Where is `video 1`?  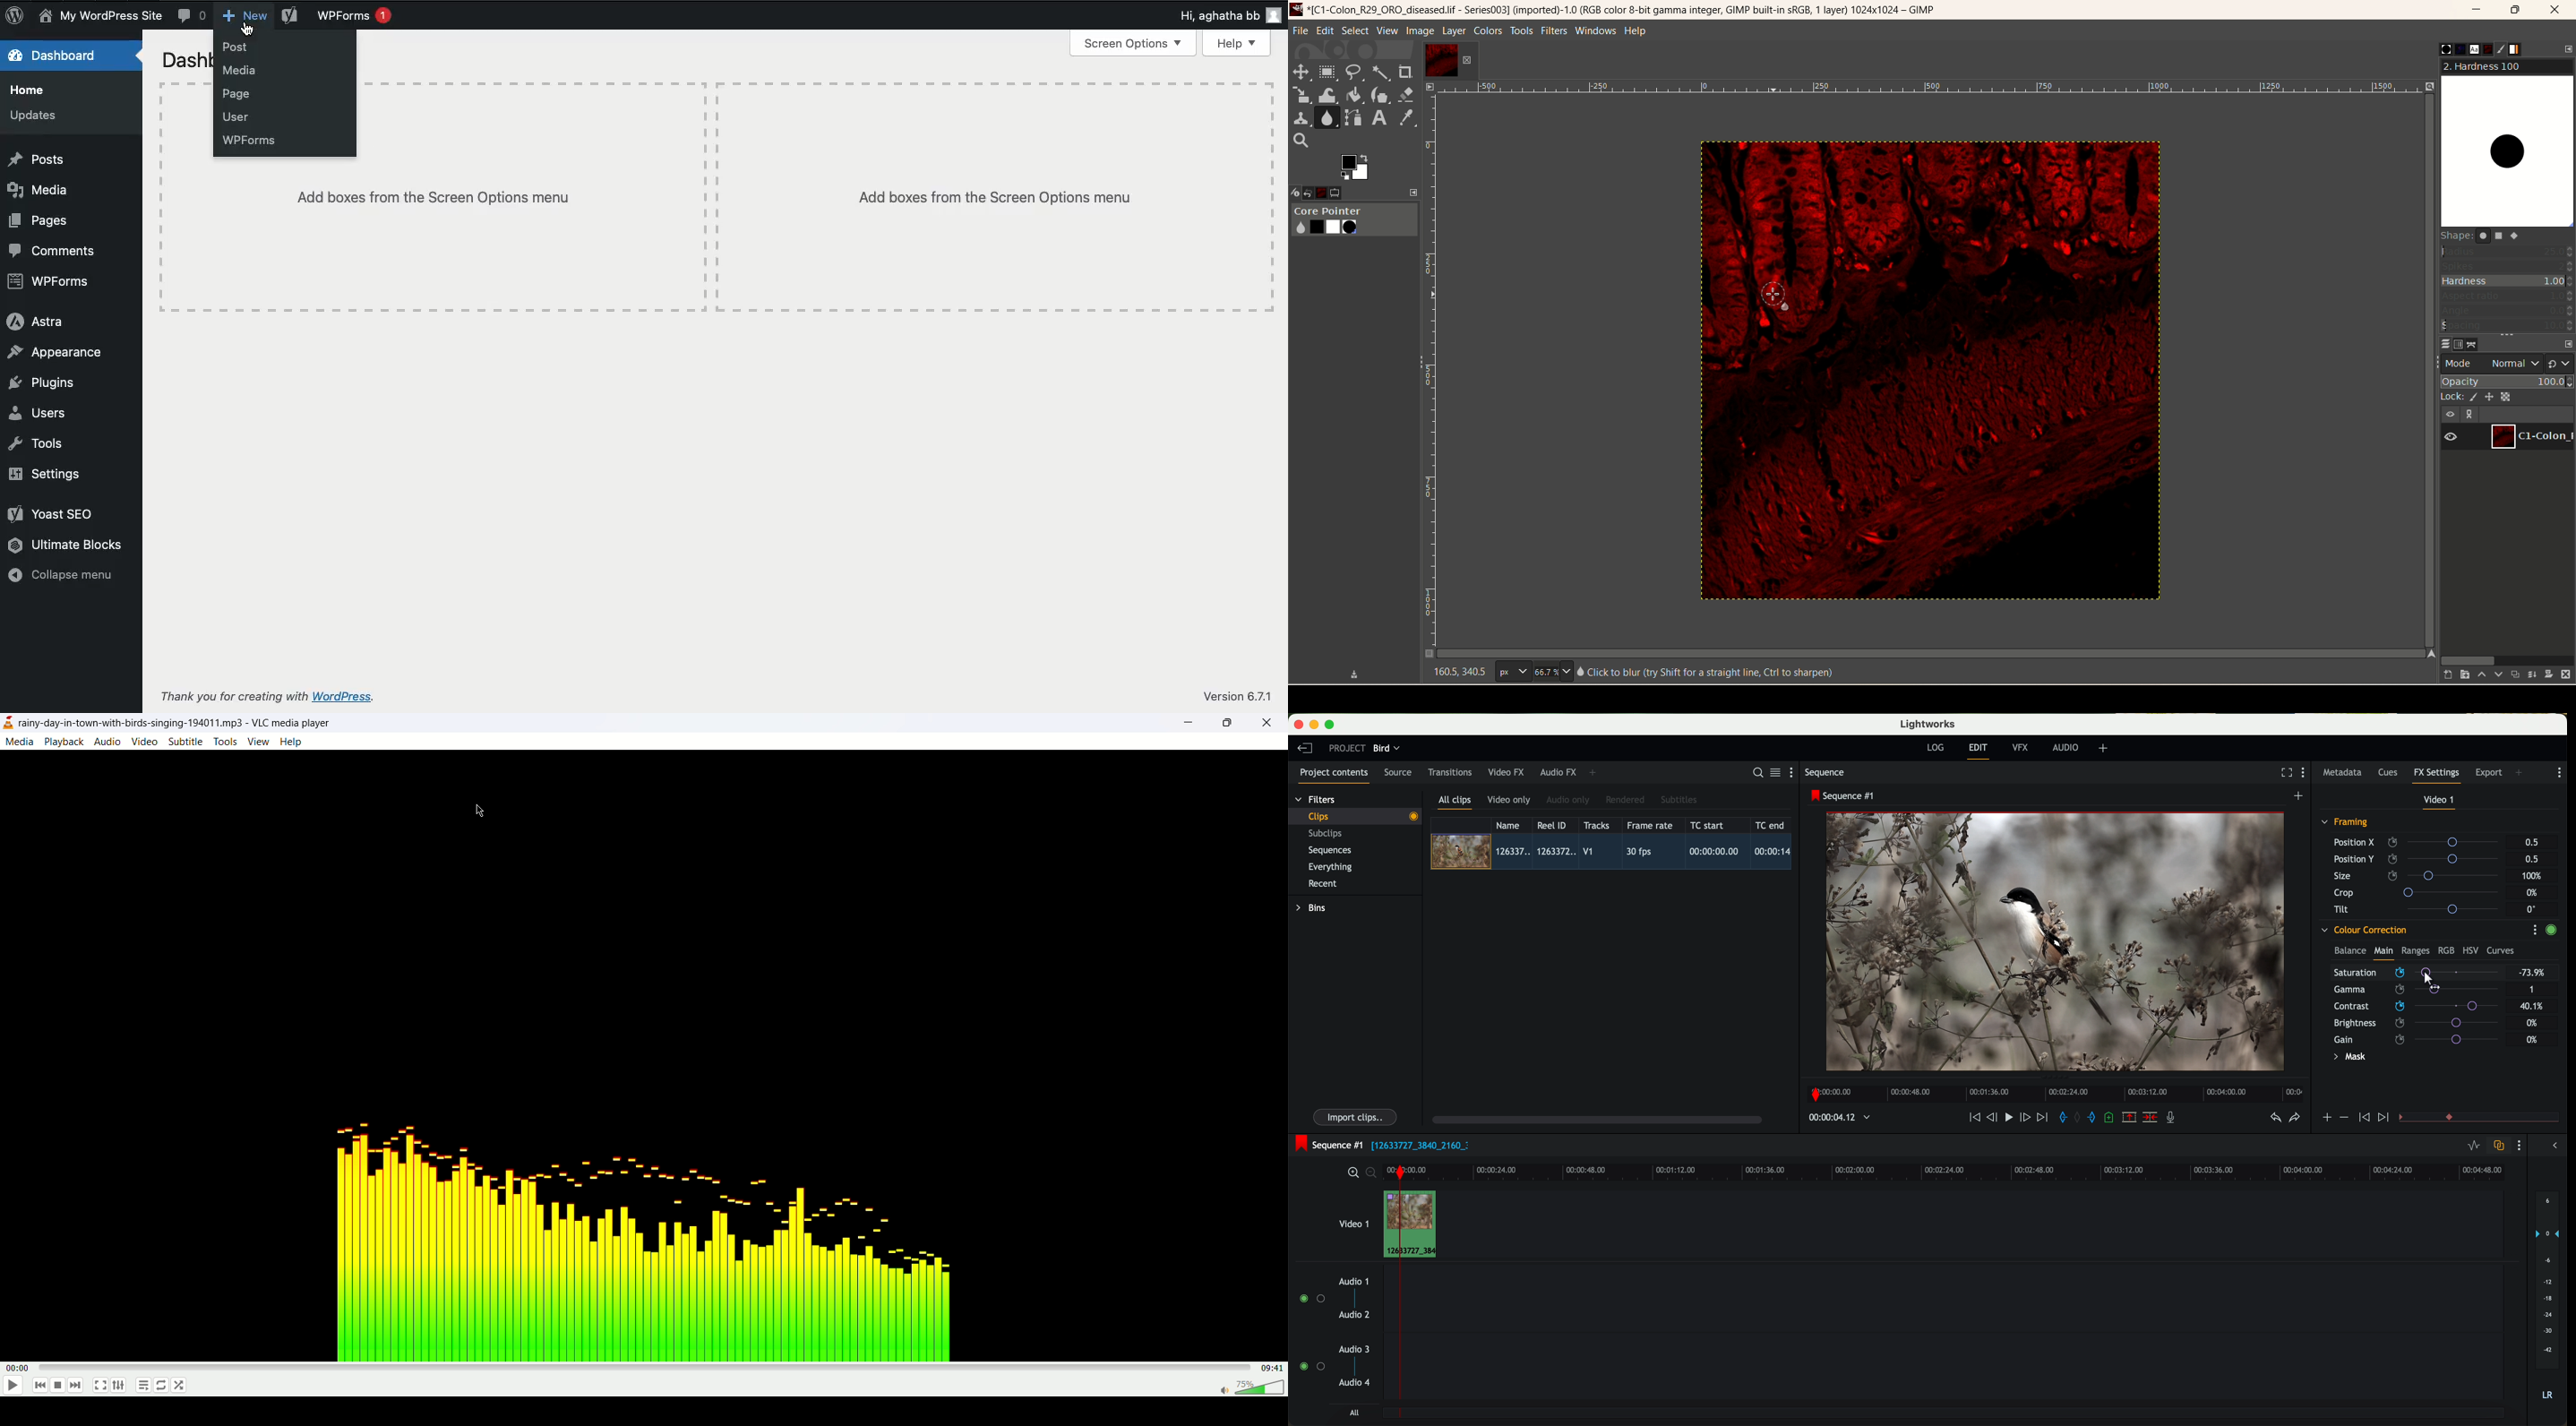 video 1 is located at coordinates (2440, 802).